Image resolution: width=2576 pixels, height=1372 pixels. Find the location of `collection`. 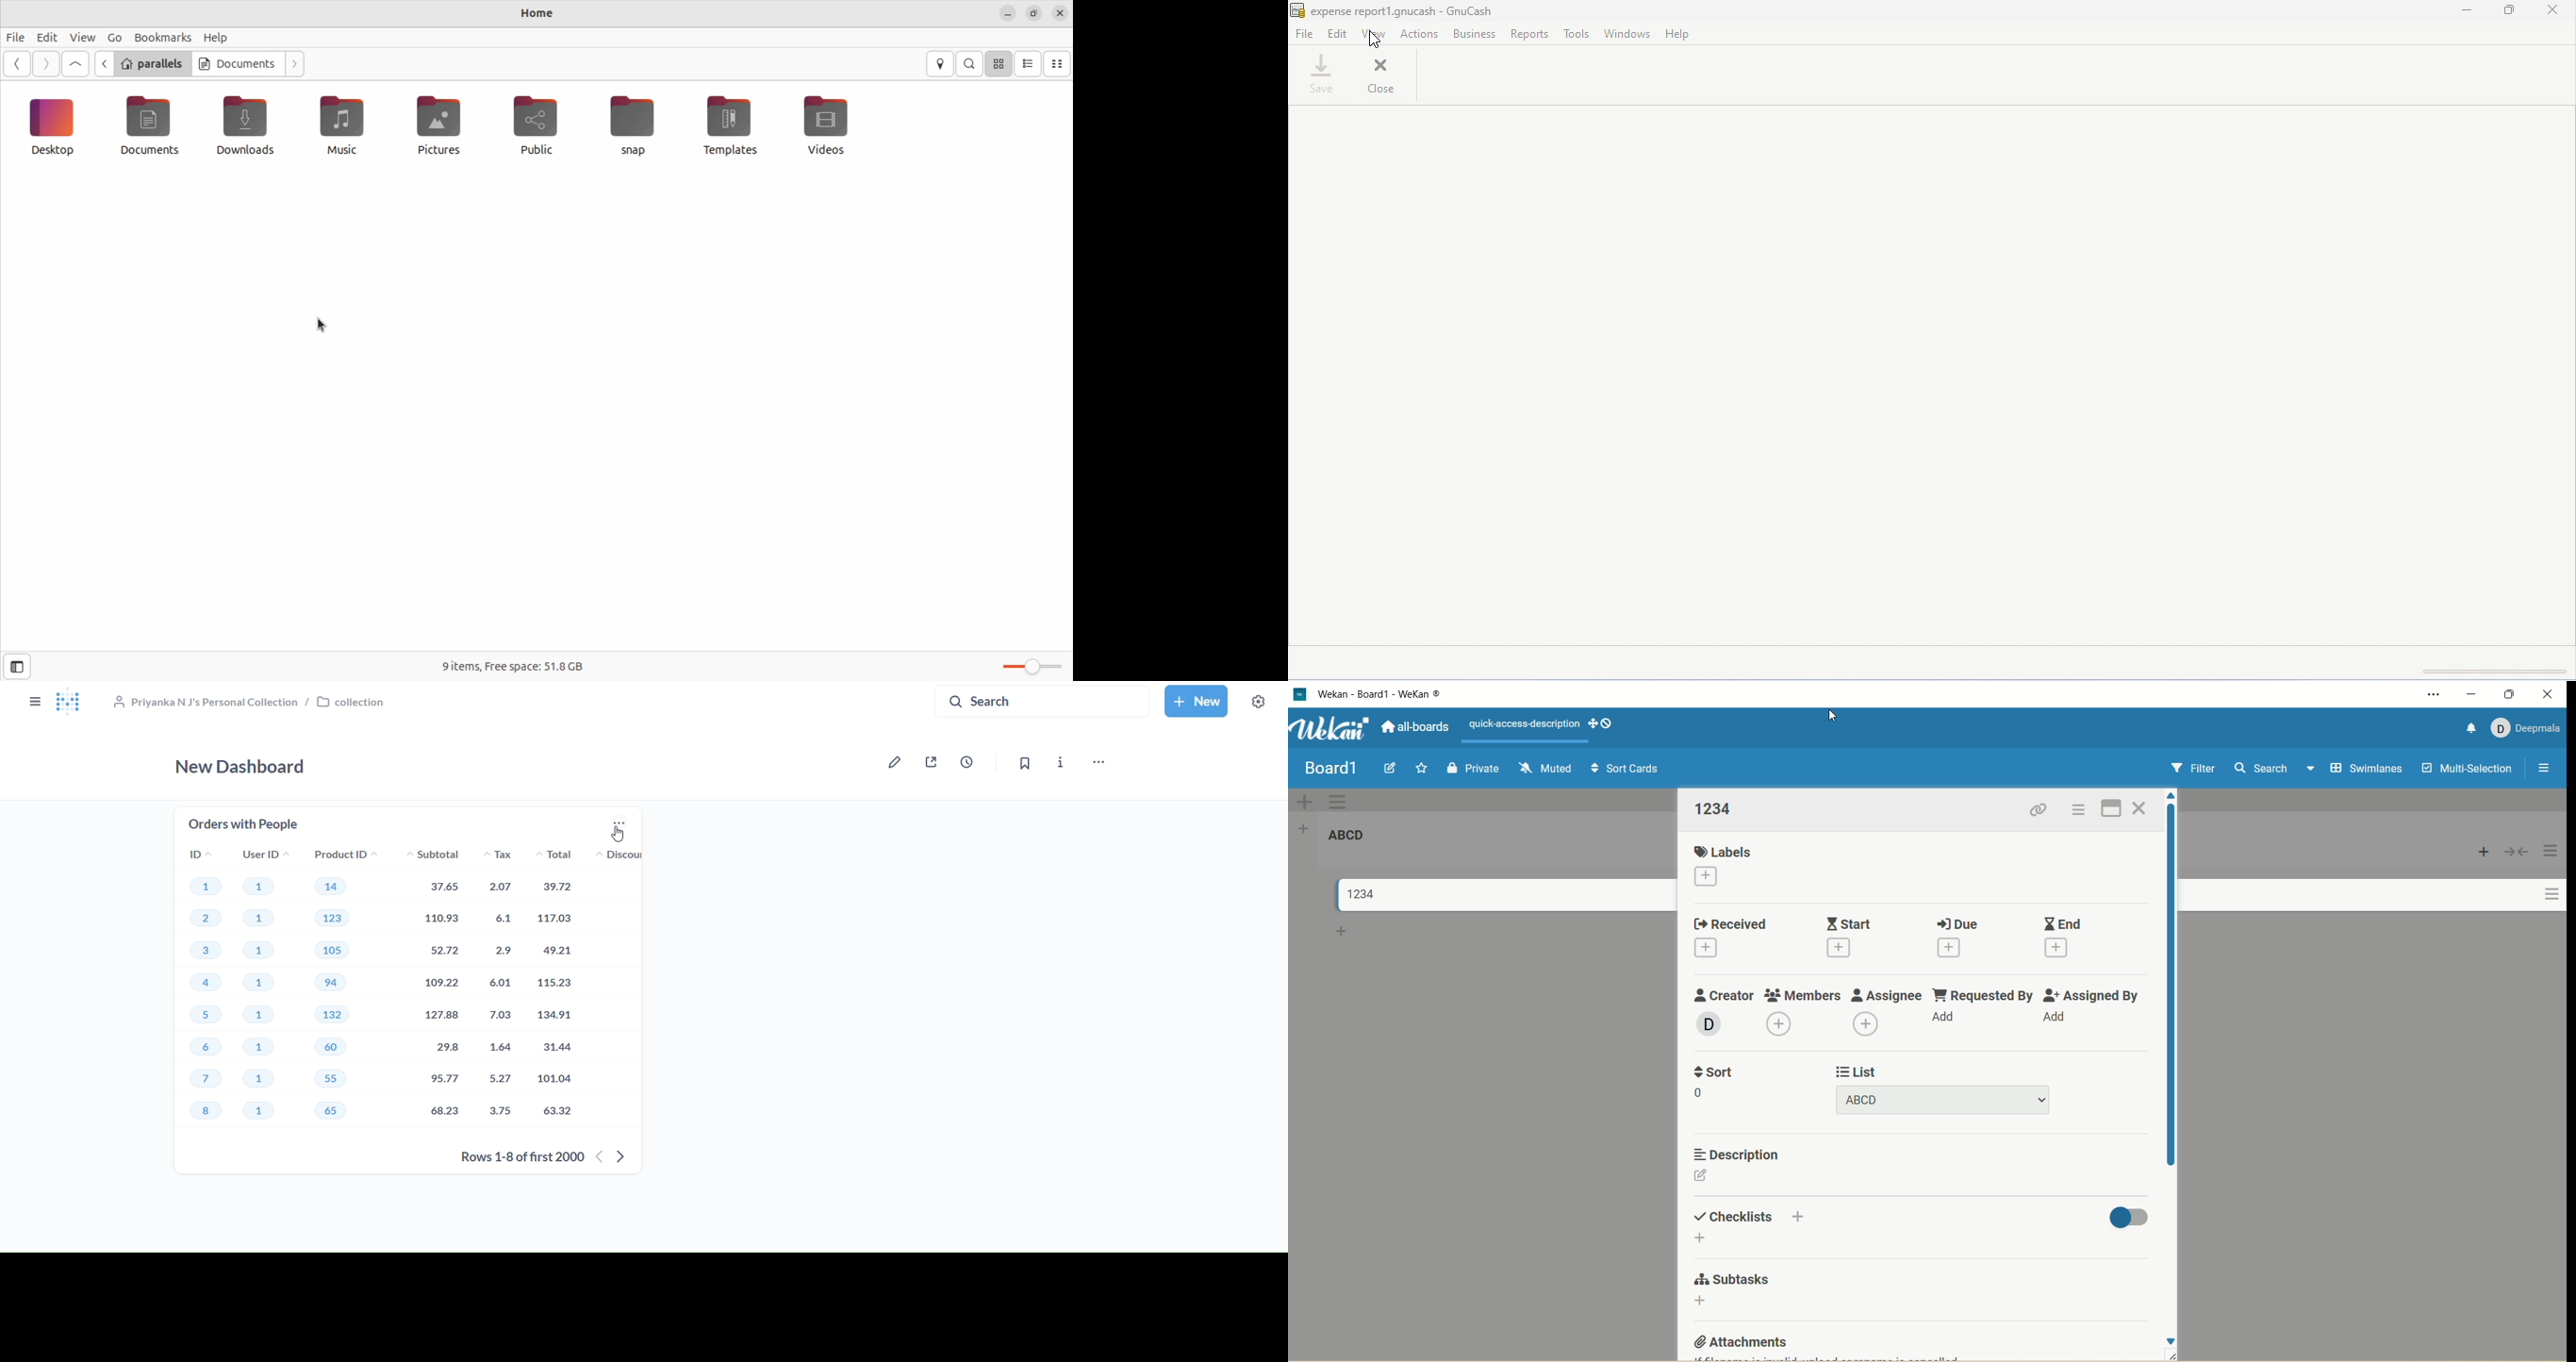

collection is located at coordinates (260, 704).